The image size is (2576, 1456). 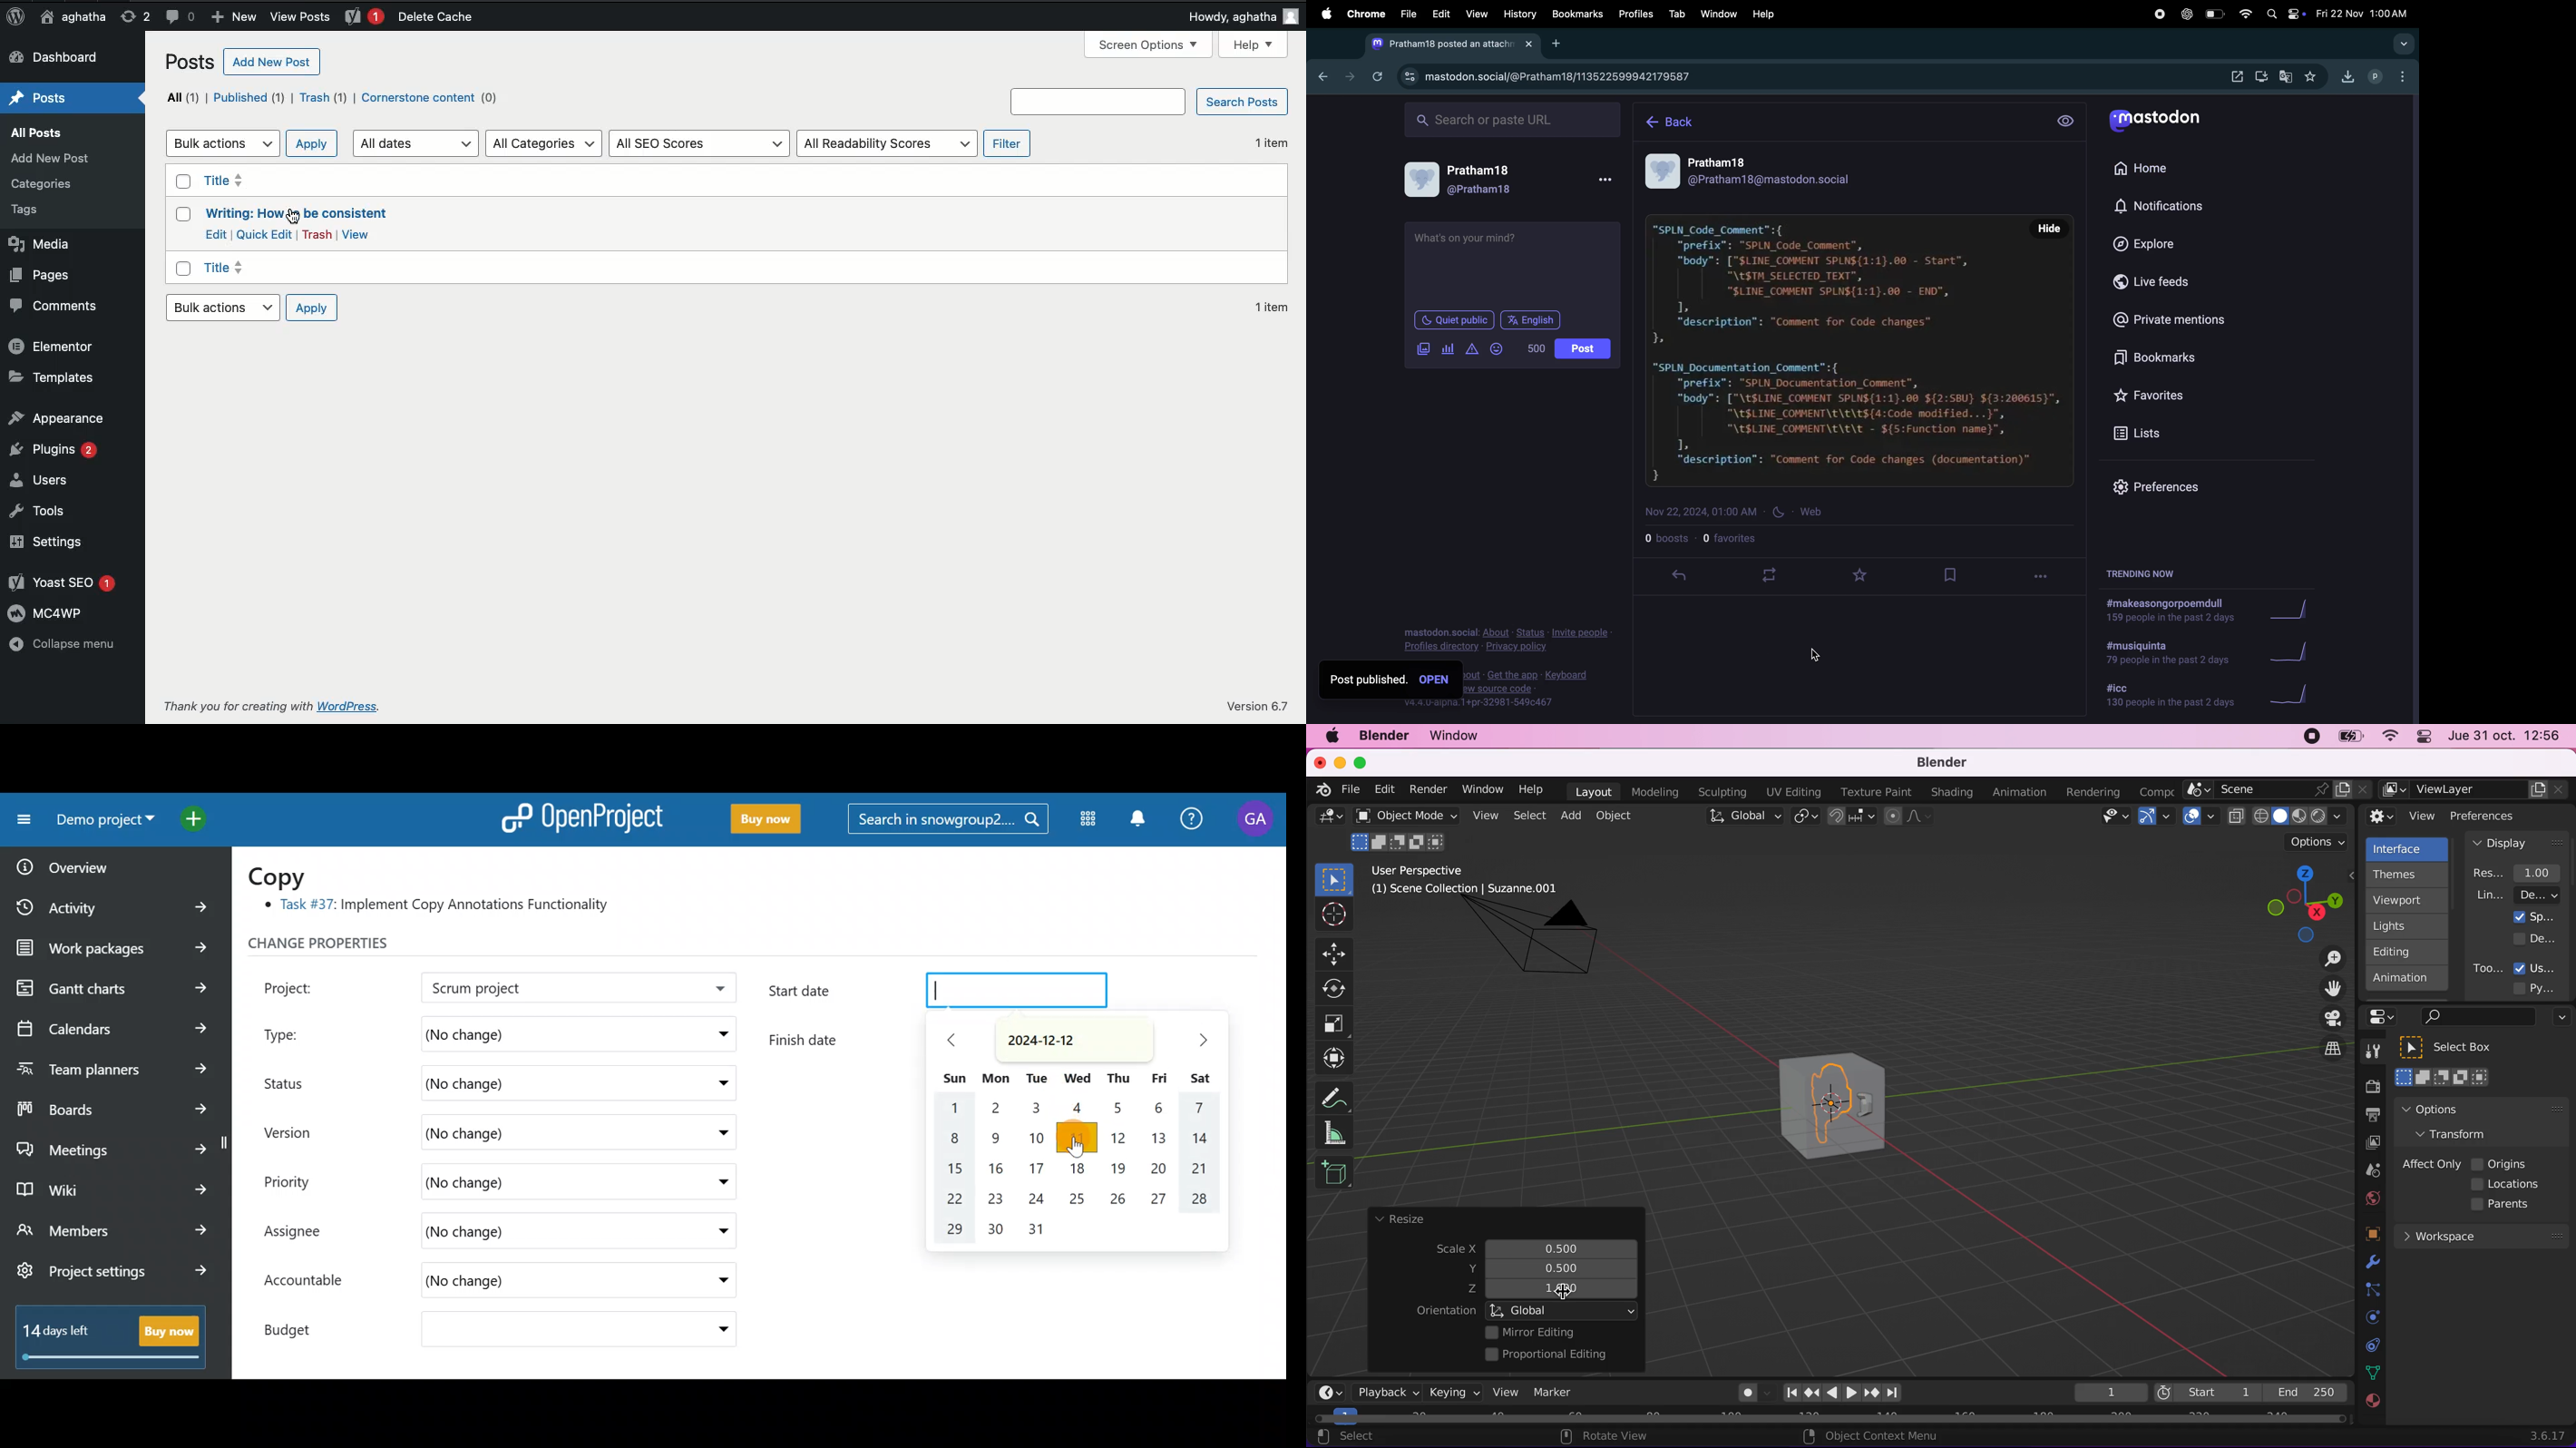 What do you see at coordinates (2517, 842) in the screenshot?
I see `display panel` at bounding box center [2517, 842].